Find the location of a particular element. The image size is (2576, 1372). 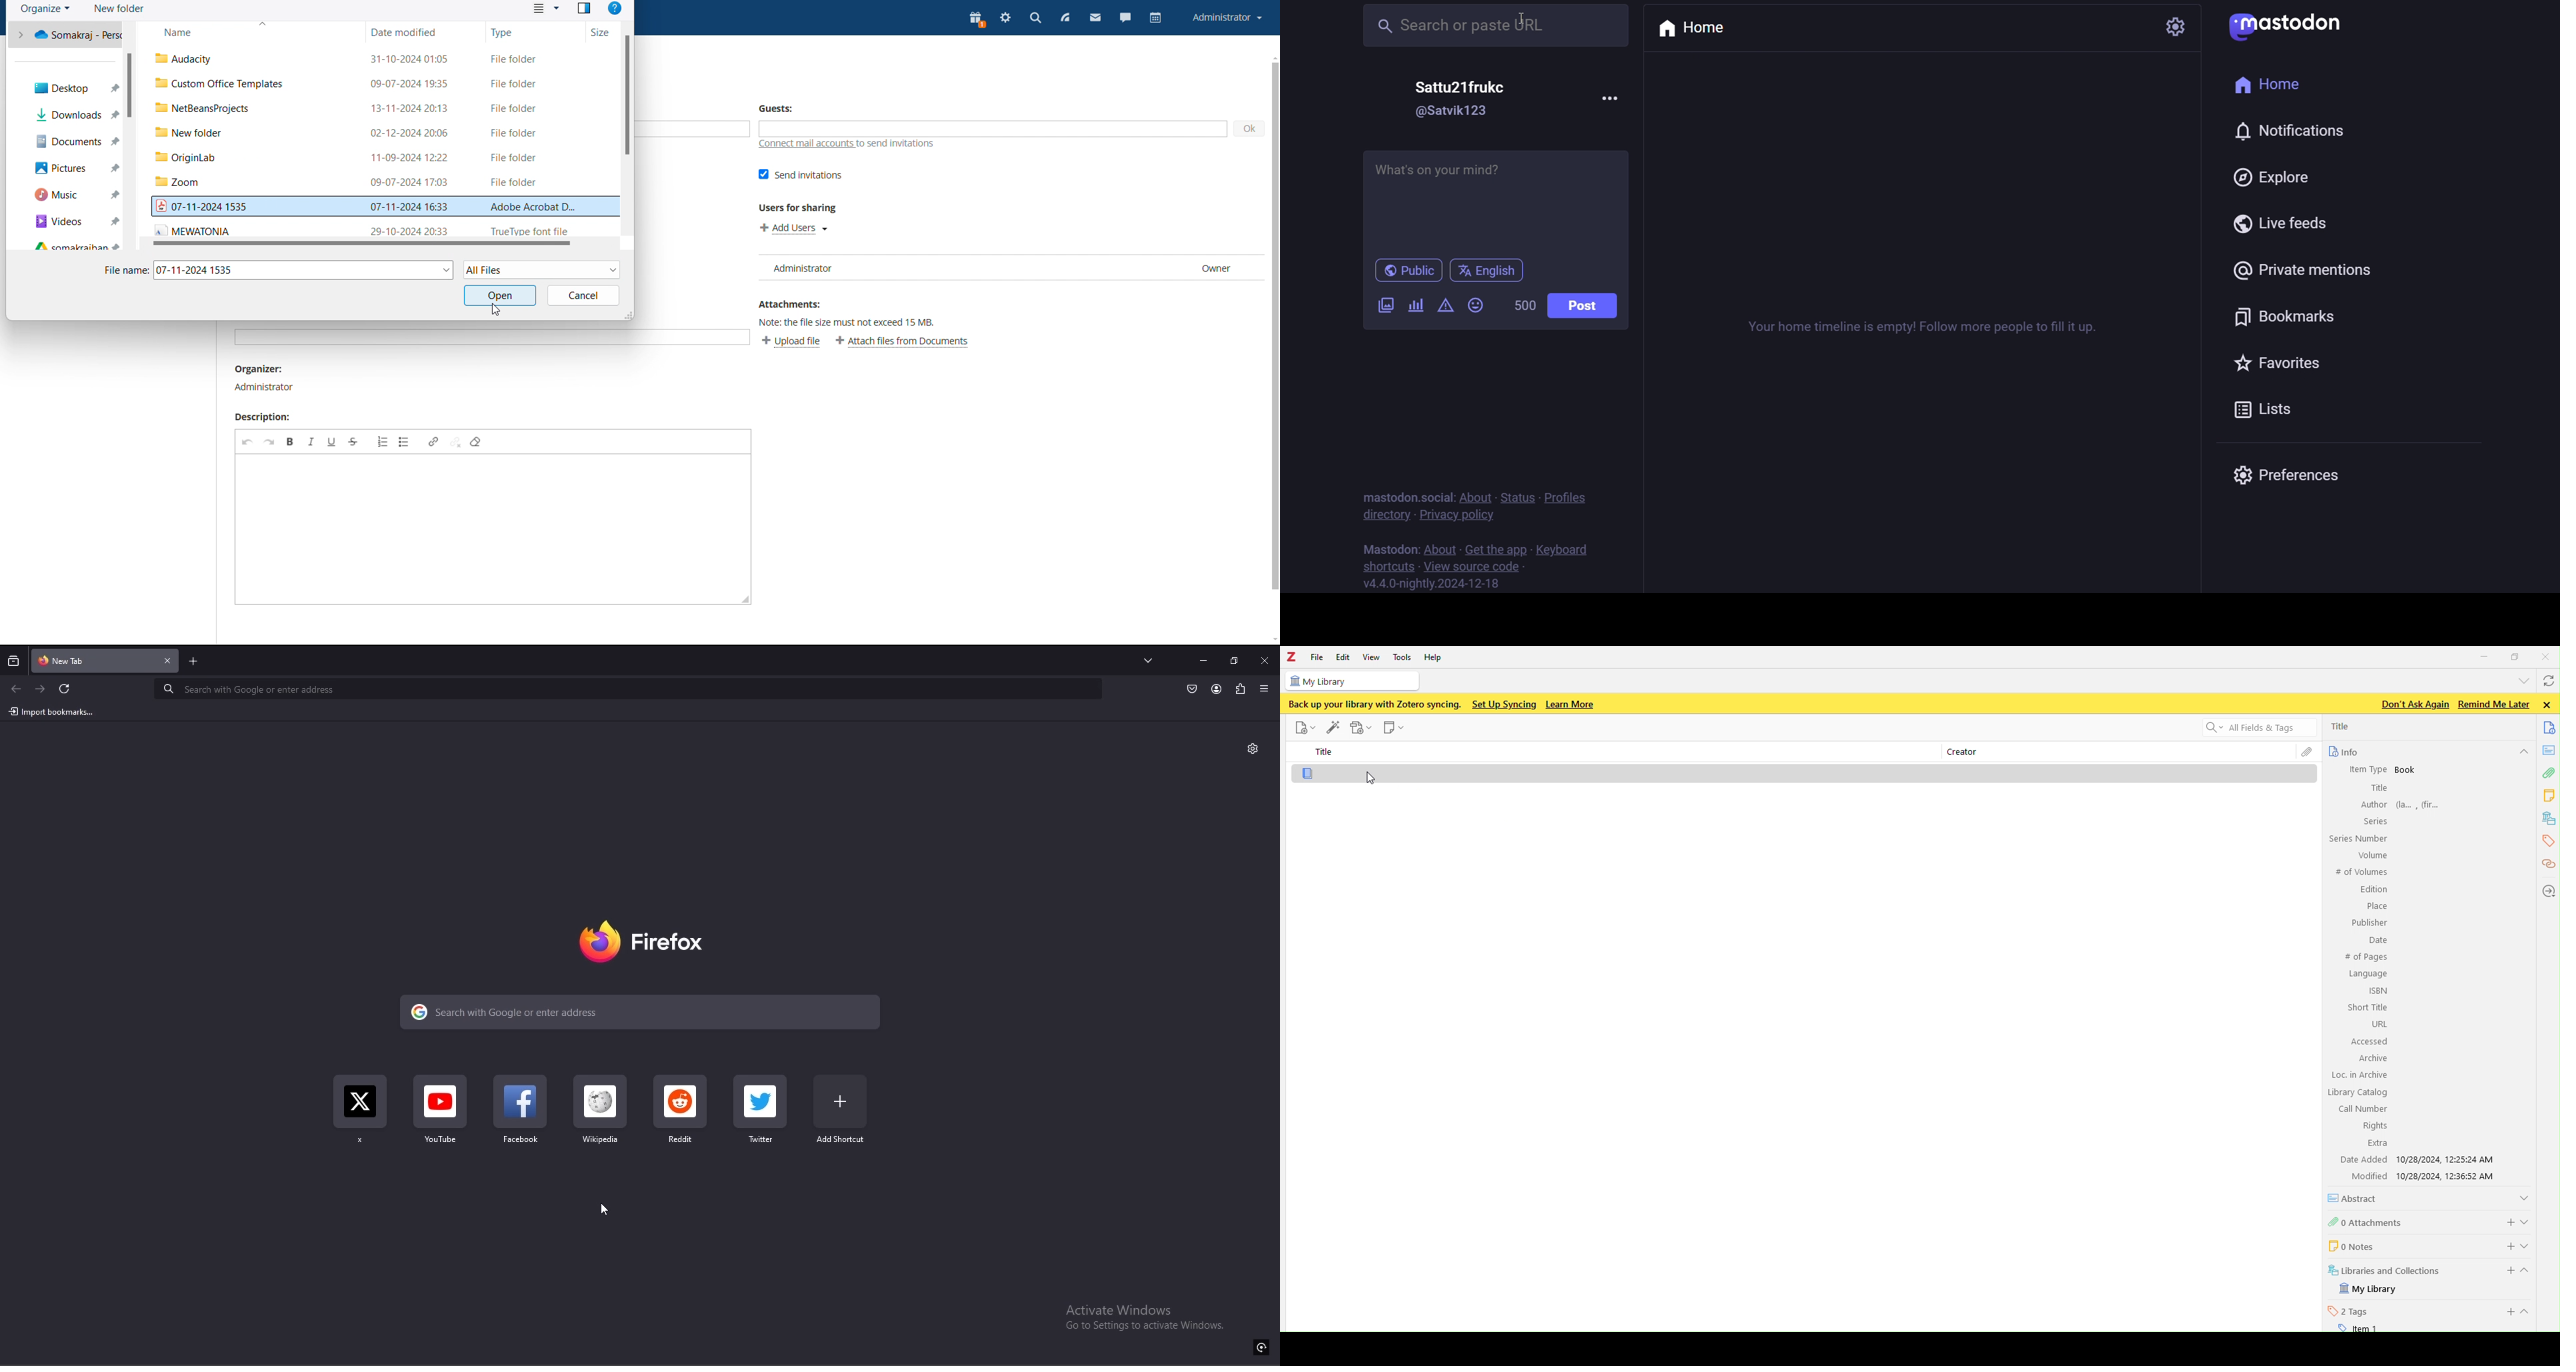

customize is located at coordinates (1252, 748).